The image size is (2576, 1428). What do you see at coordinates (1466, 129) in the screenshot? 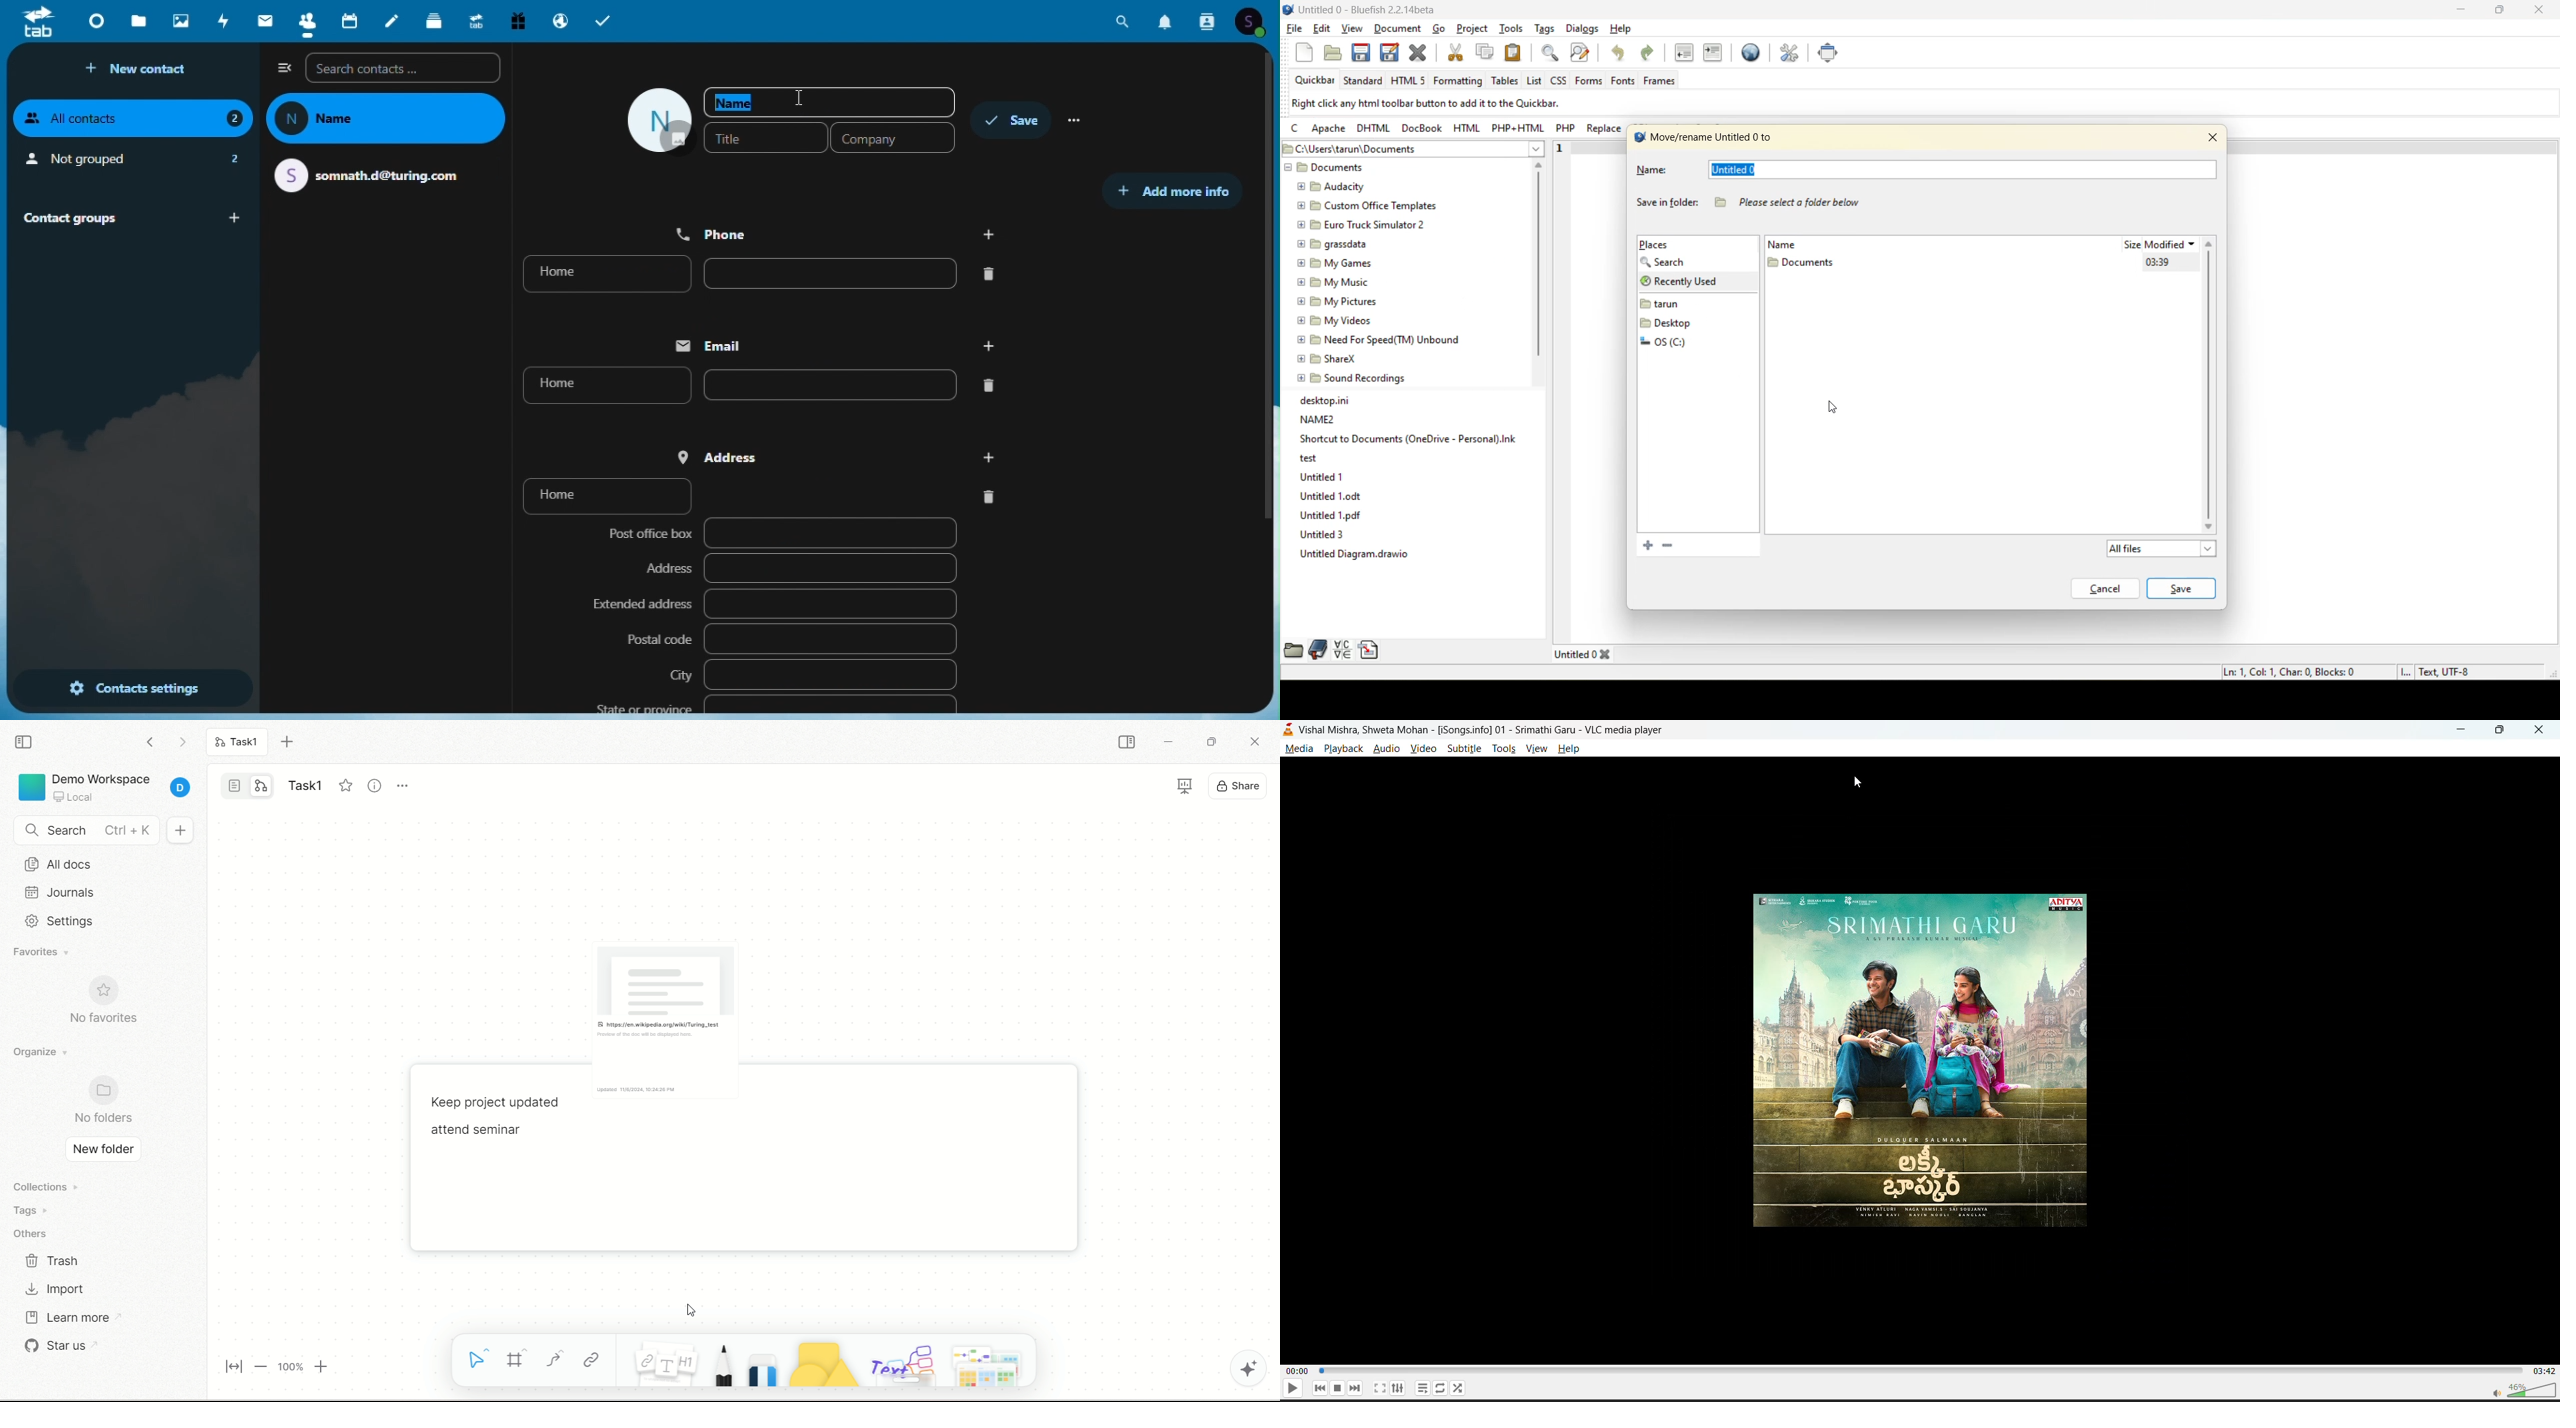
I see `html` at bounding box center [1466, 129].